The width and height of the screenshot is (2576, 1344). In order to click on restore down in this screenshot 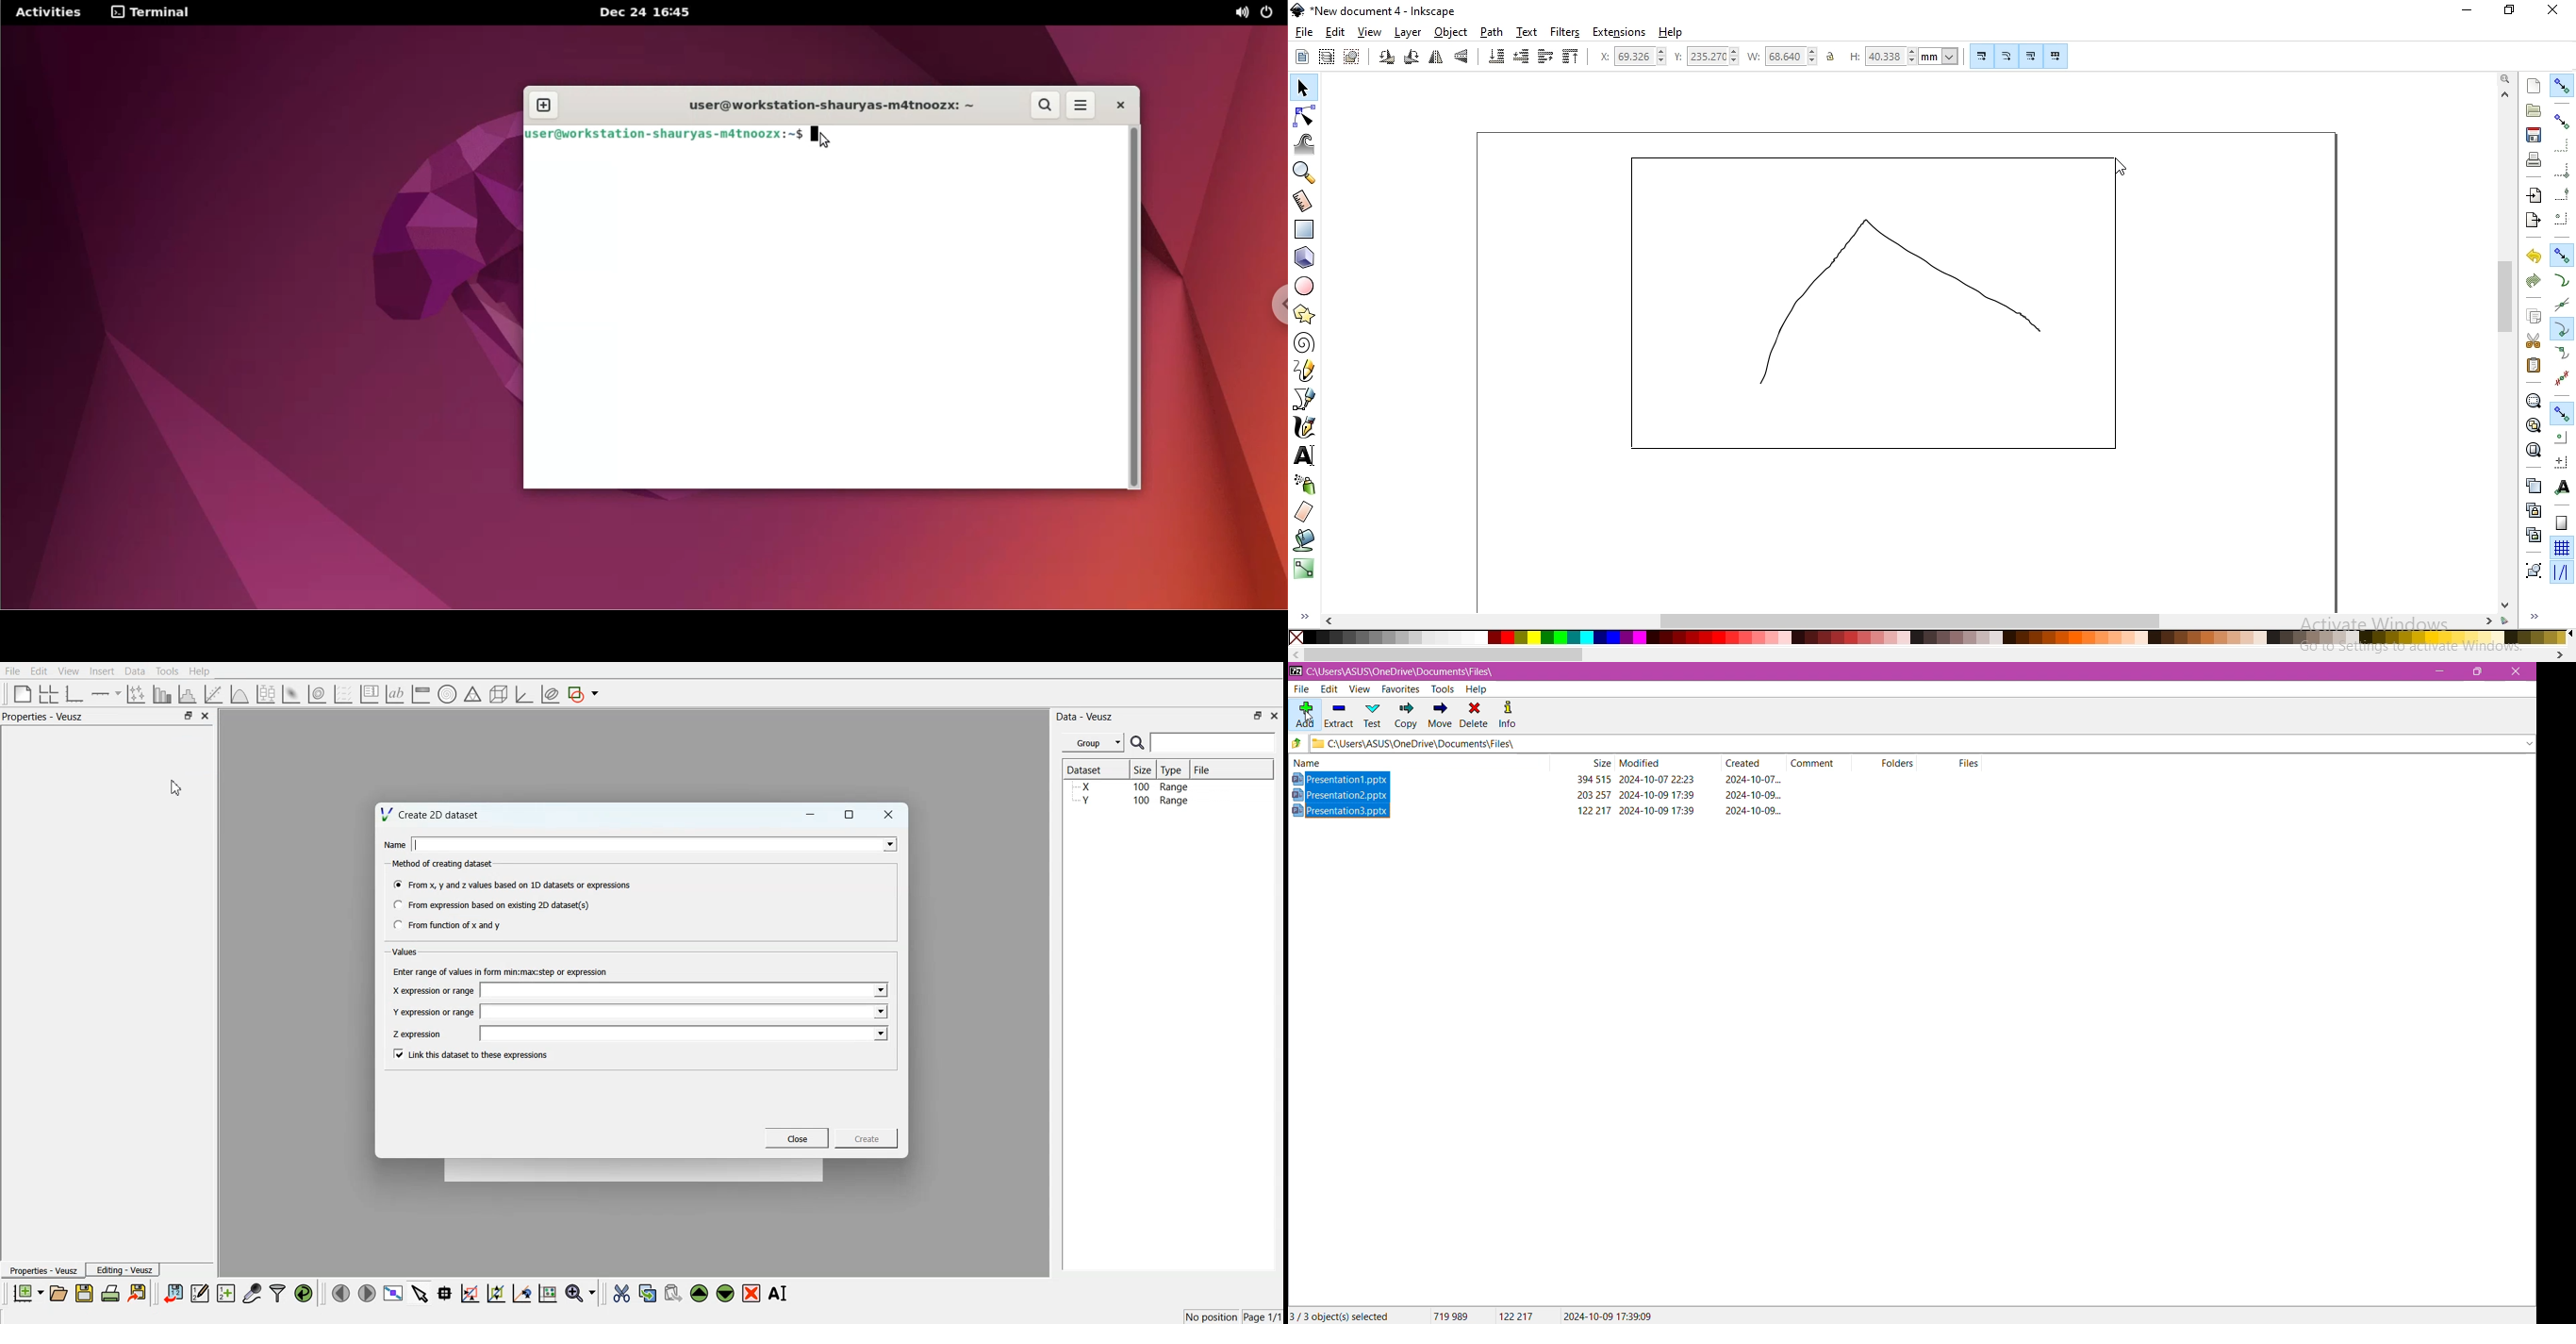, I will do `click(2510, 10)`.